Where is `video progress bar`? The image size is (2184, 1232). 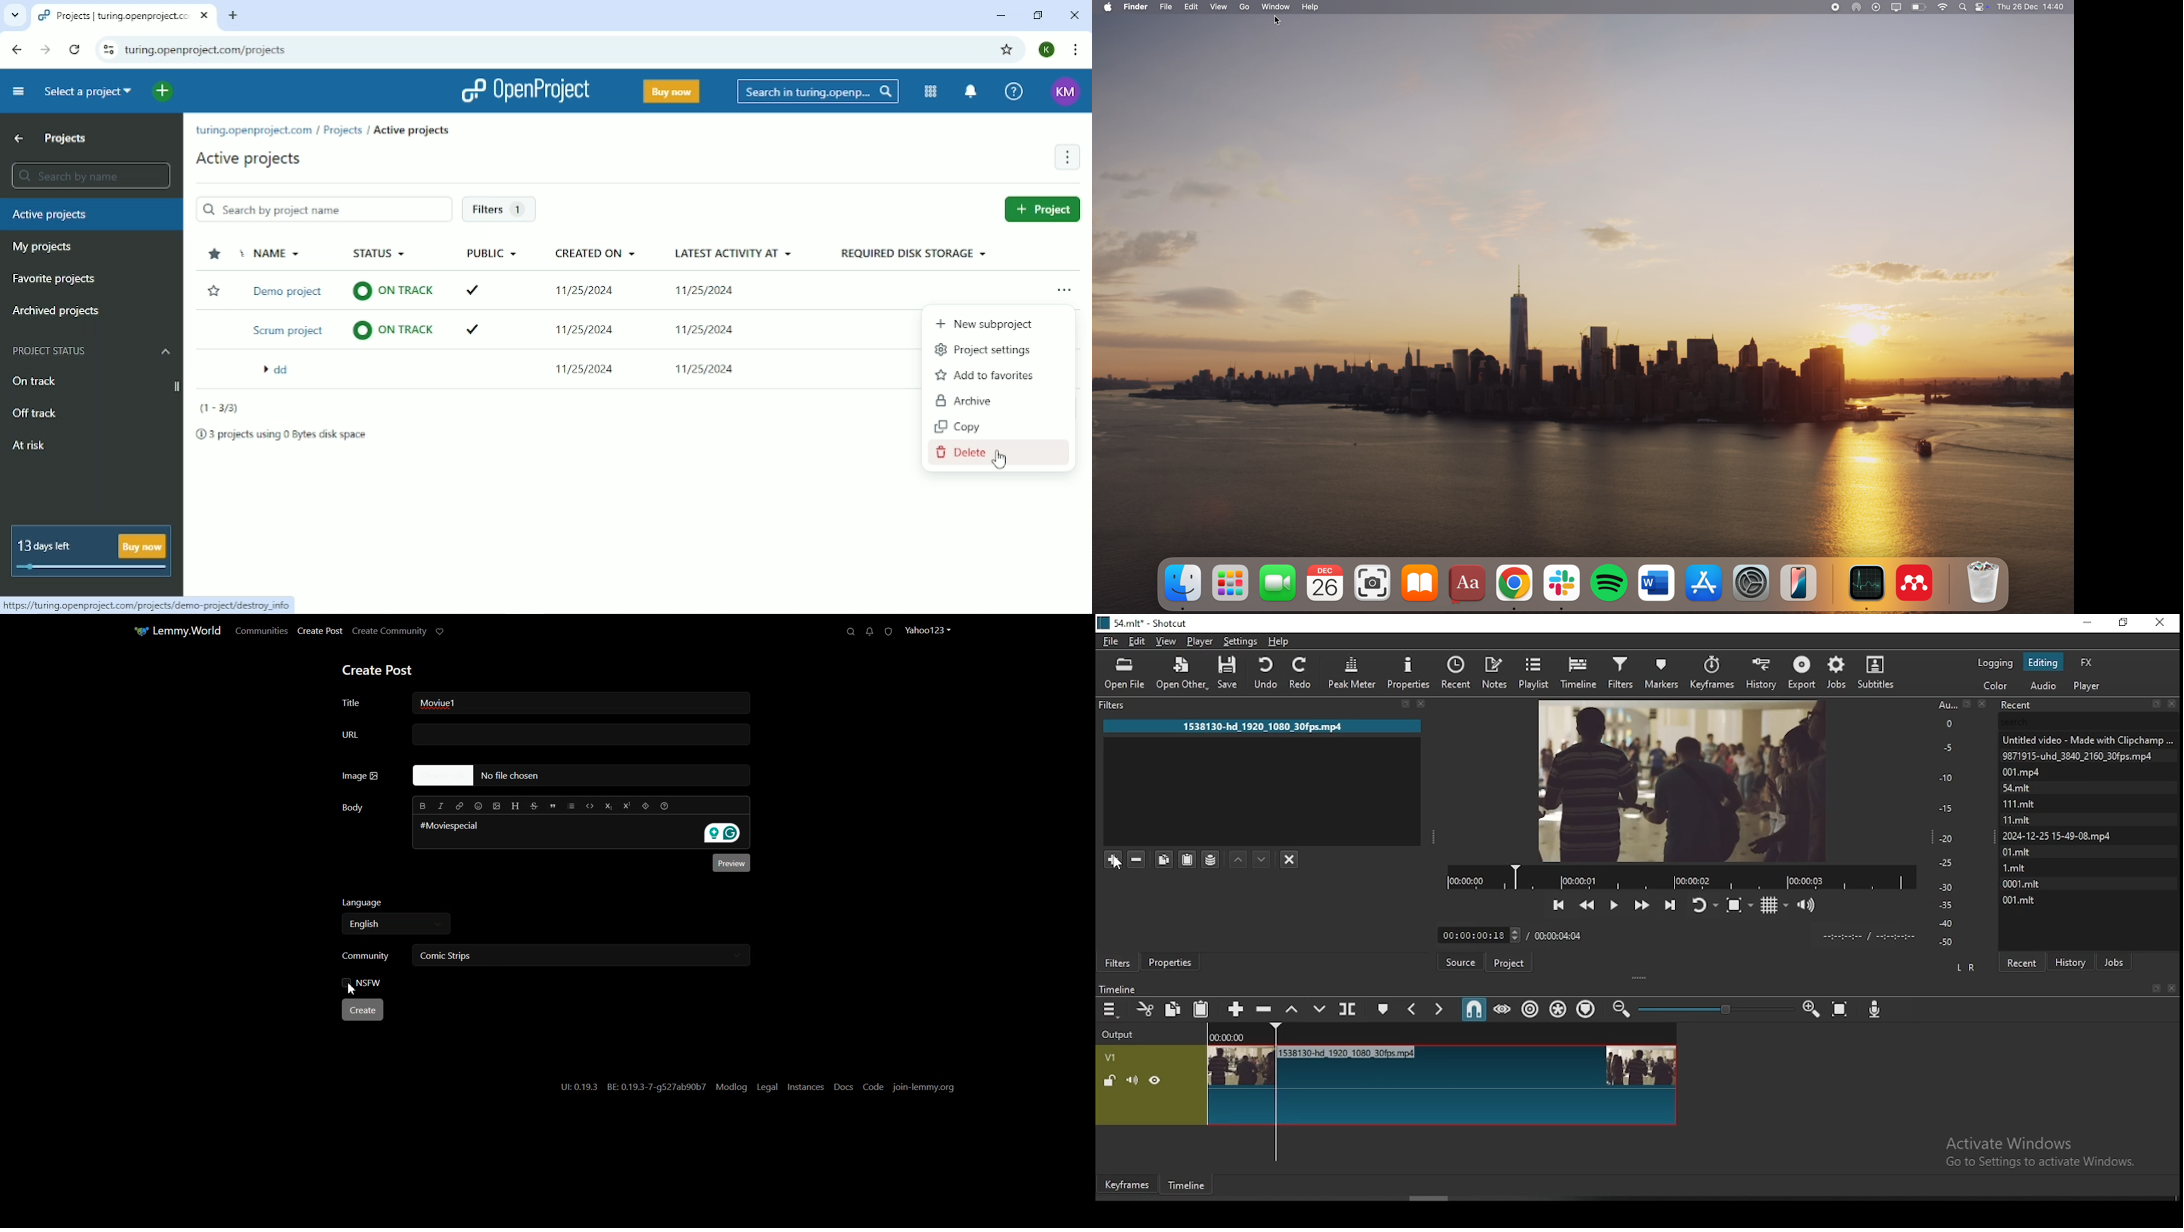
video progress bar is located at coordinates (1676, 876).